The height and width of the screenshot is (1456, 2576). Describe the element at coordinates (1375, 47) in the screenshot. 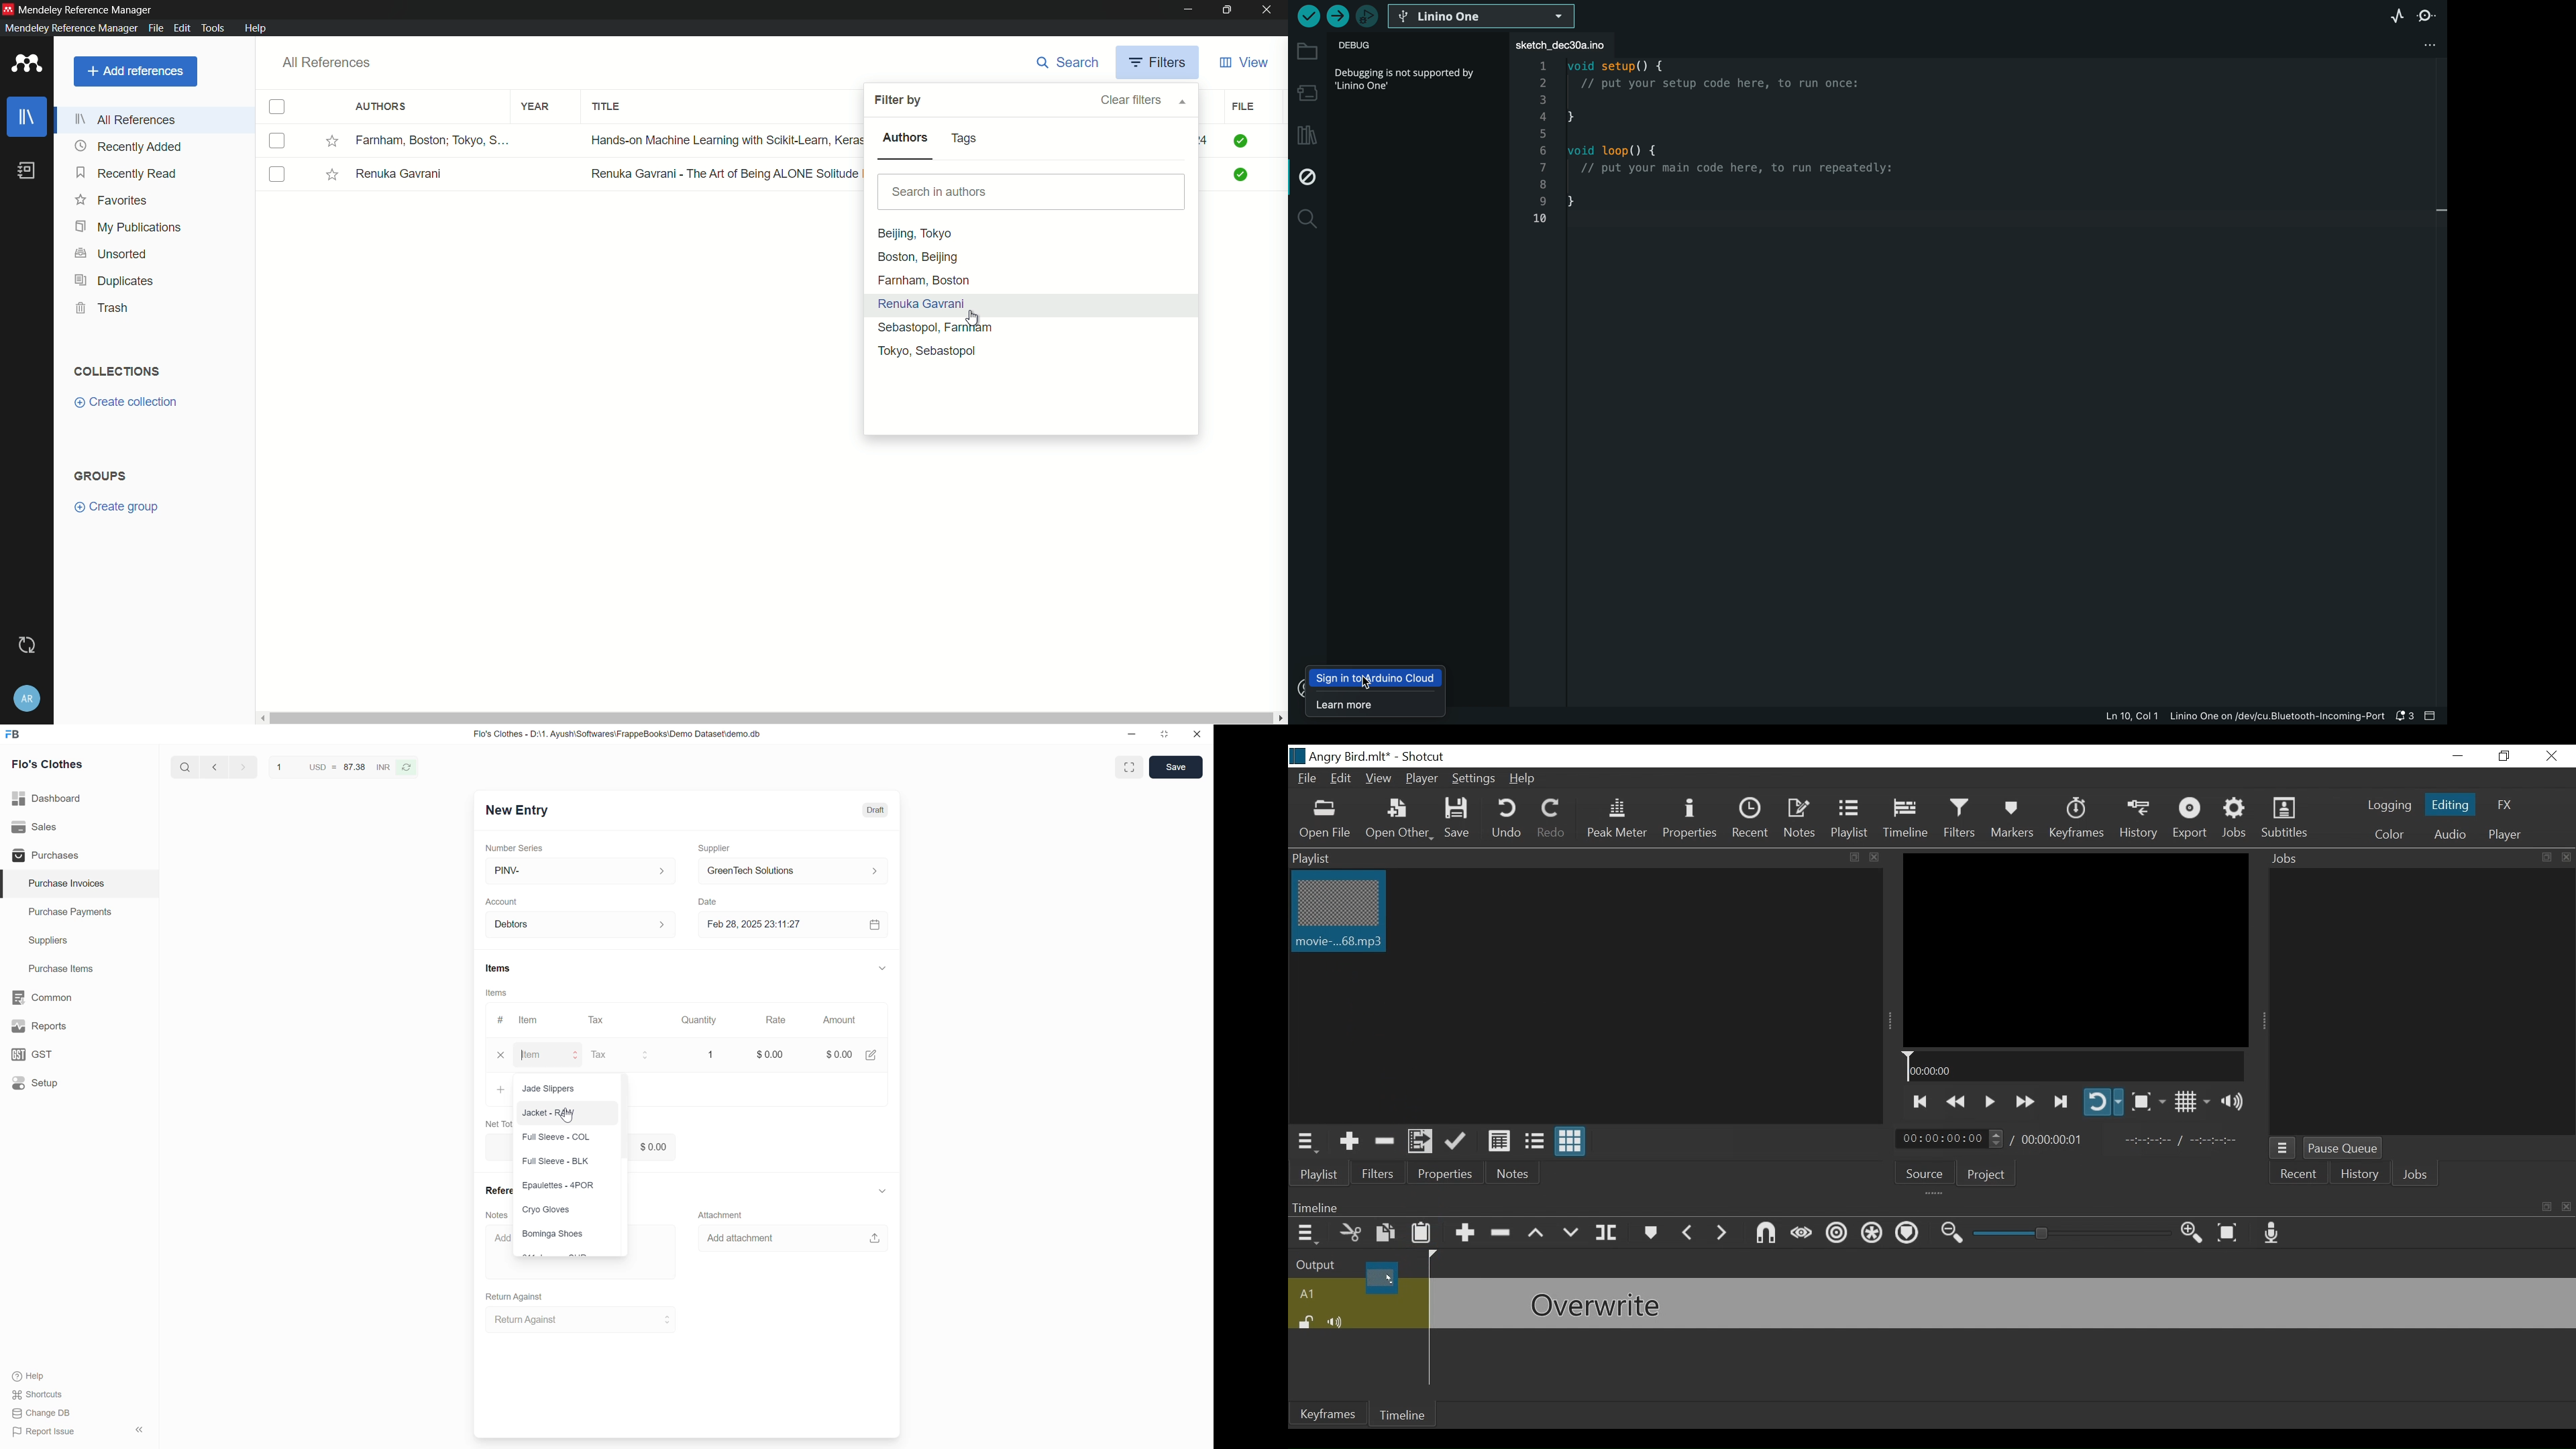

I see `debug` at that location.